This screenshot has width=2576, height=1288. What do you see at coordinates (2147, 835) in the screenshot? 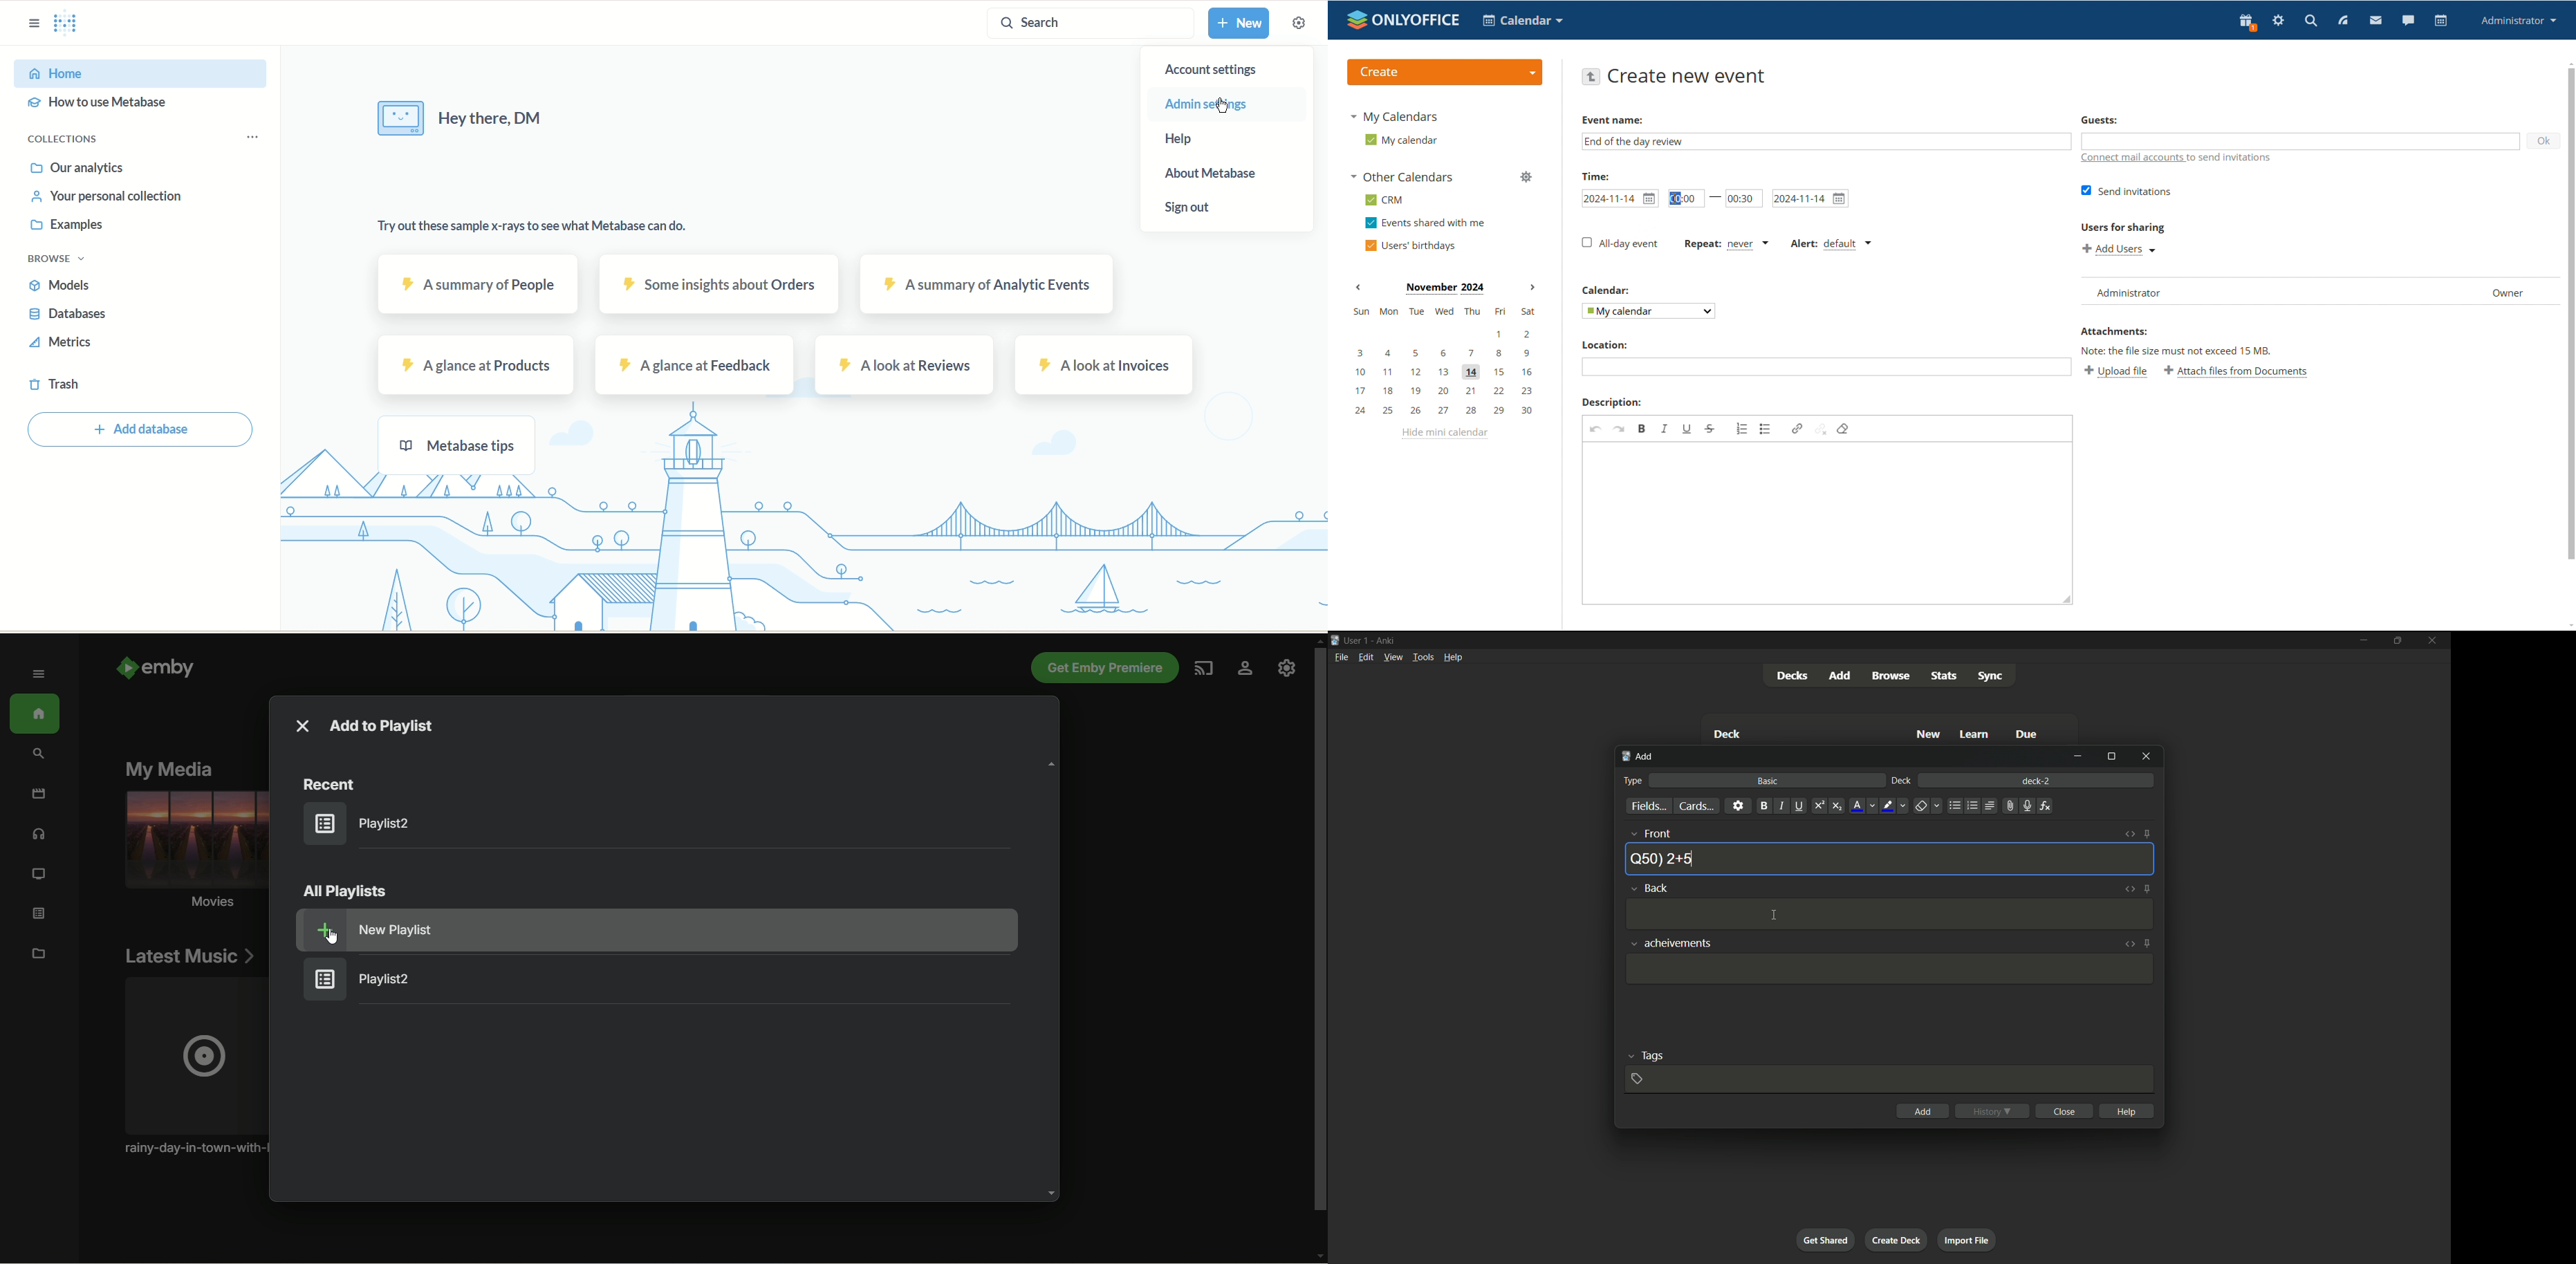
I see `toggle sticky` at bounding box center [2147, 835].